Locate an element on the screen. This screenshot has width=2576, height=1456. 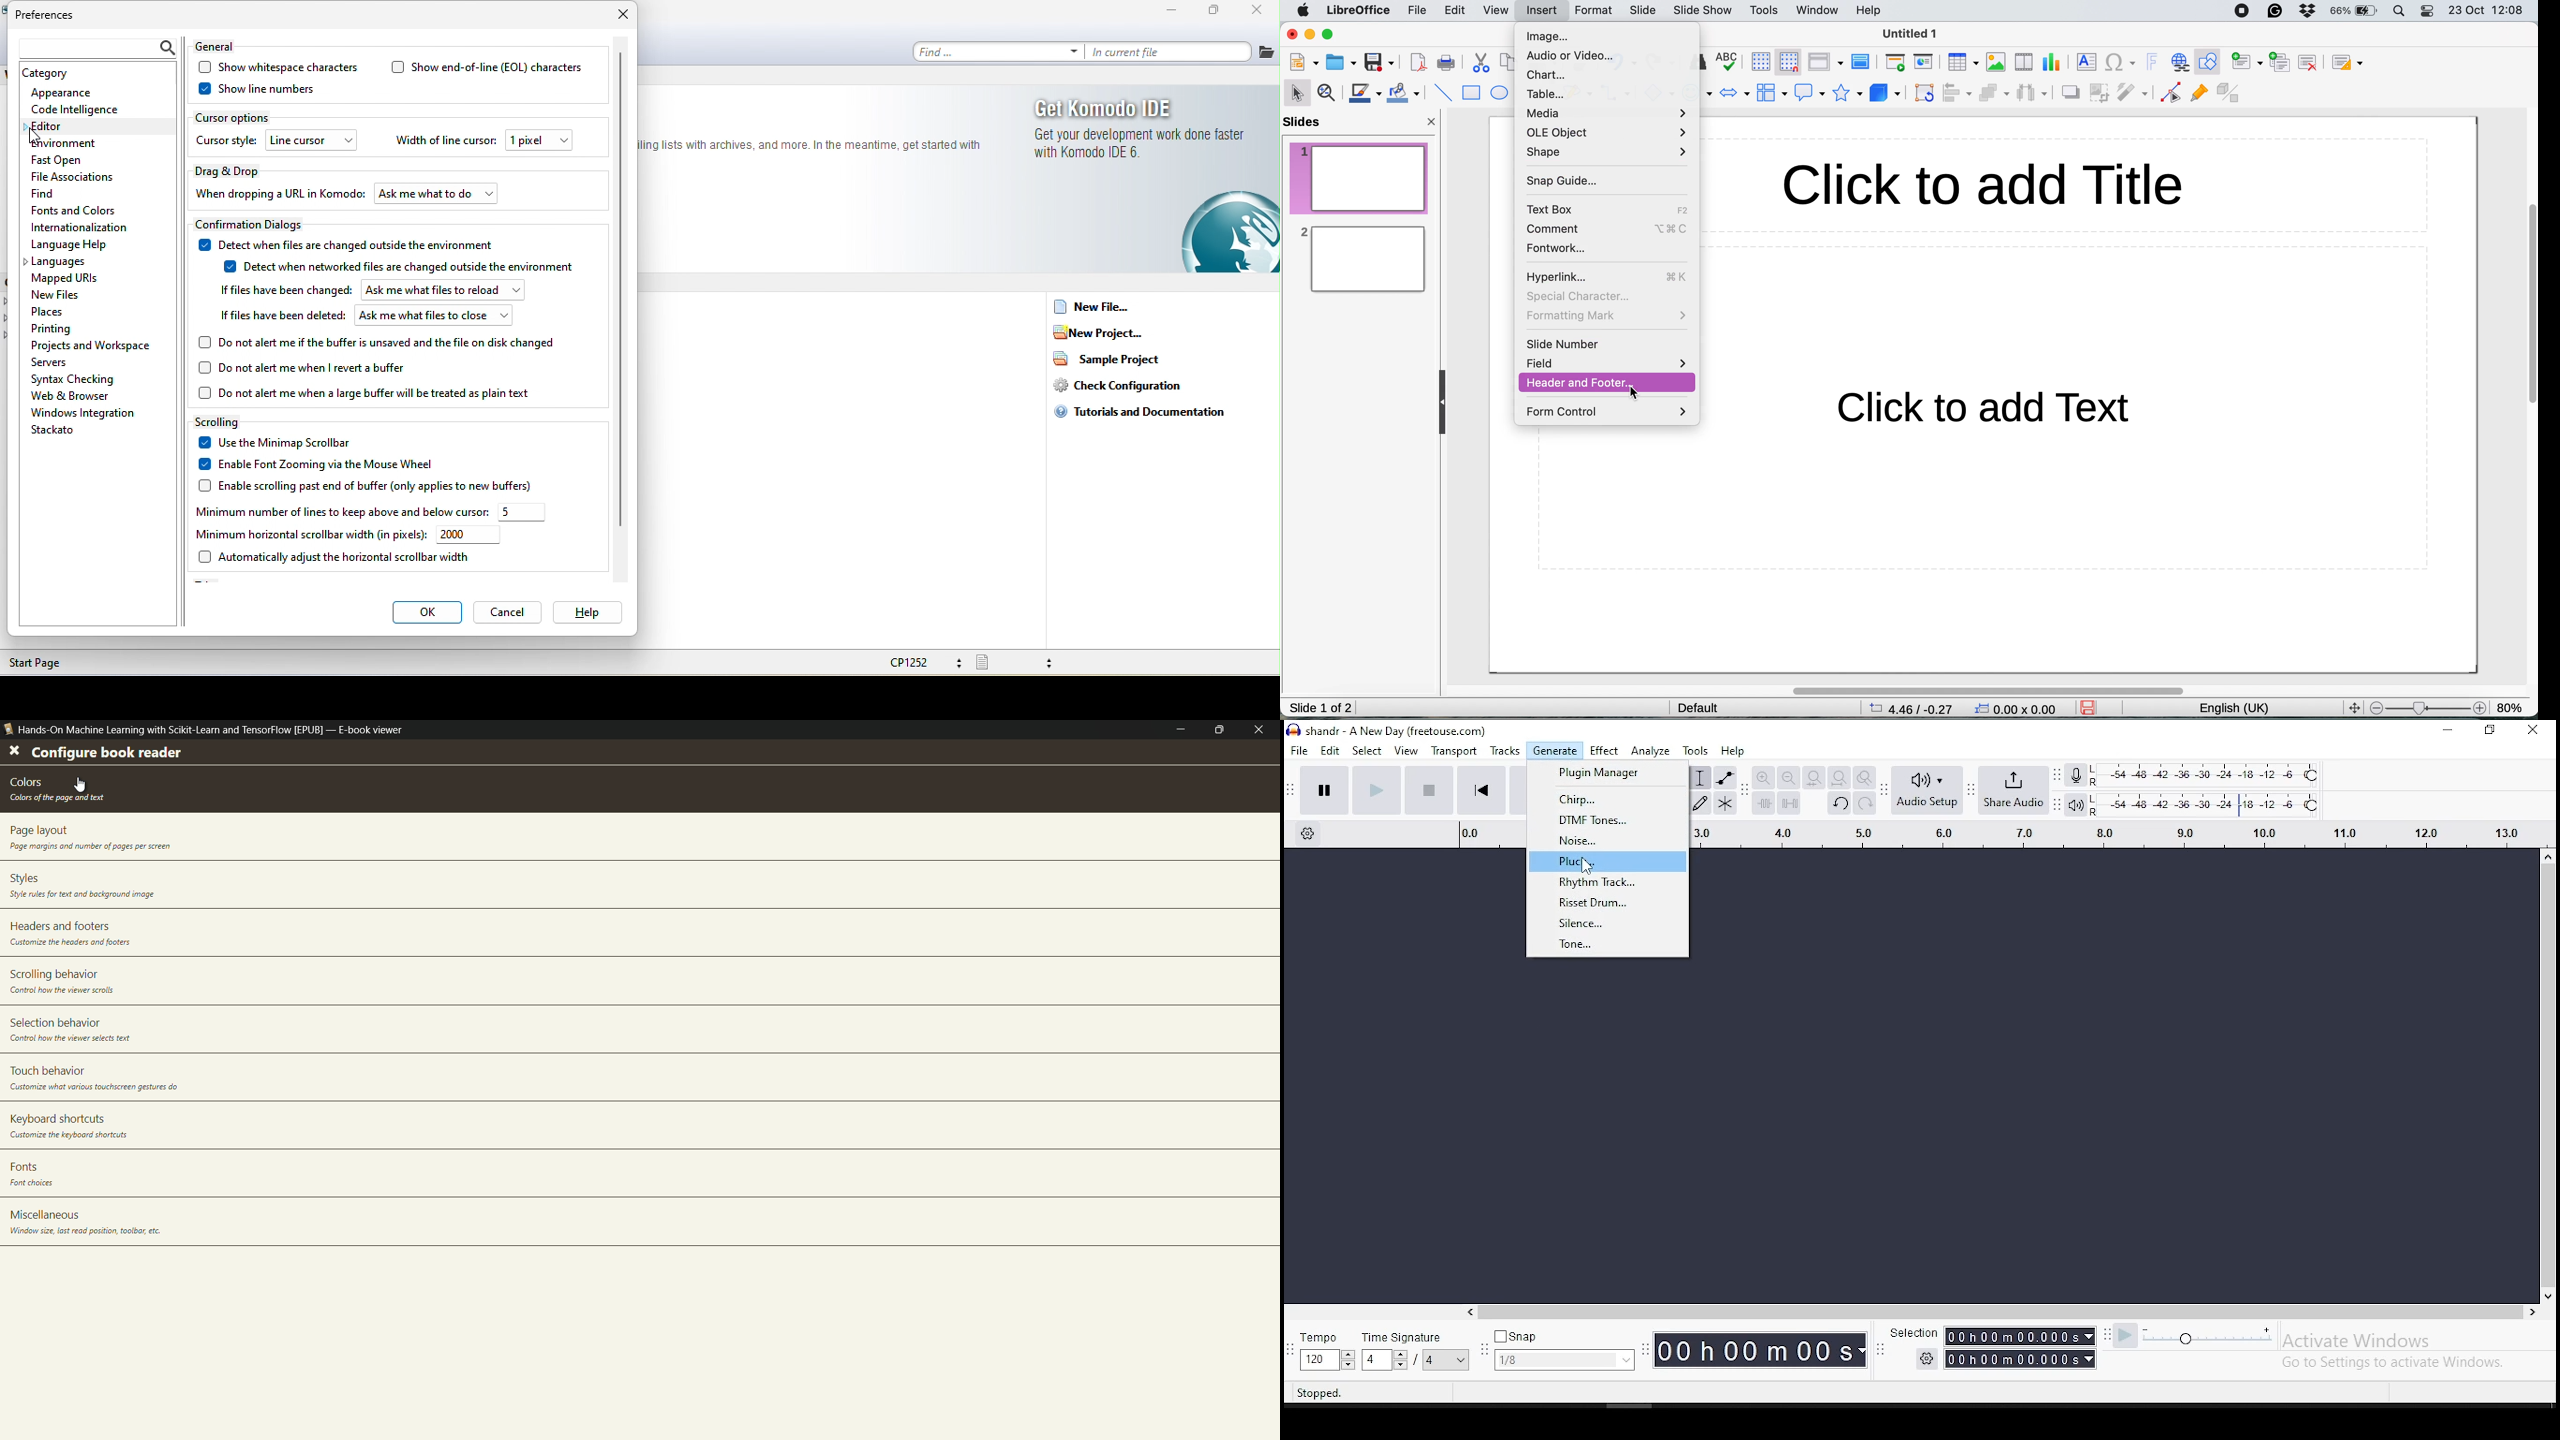
select three objects to distribute is located at coordinates (2032, 94).